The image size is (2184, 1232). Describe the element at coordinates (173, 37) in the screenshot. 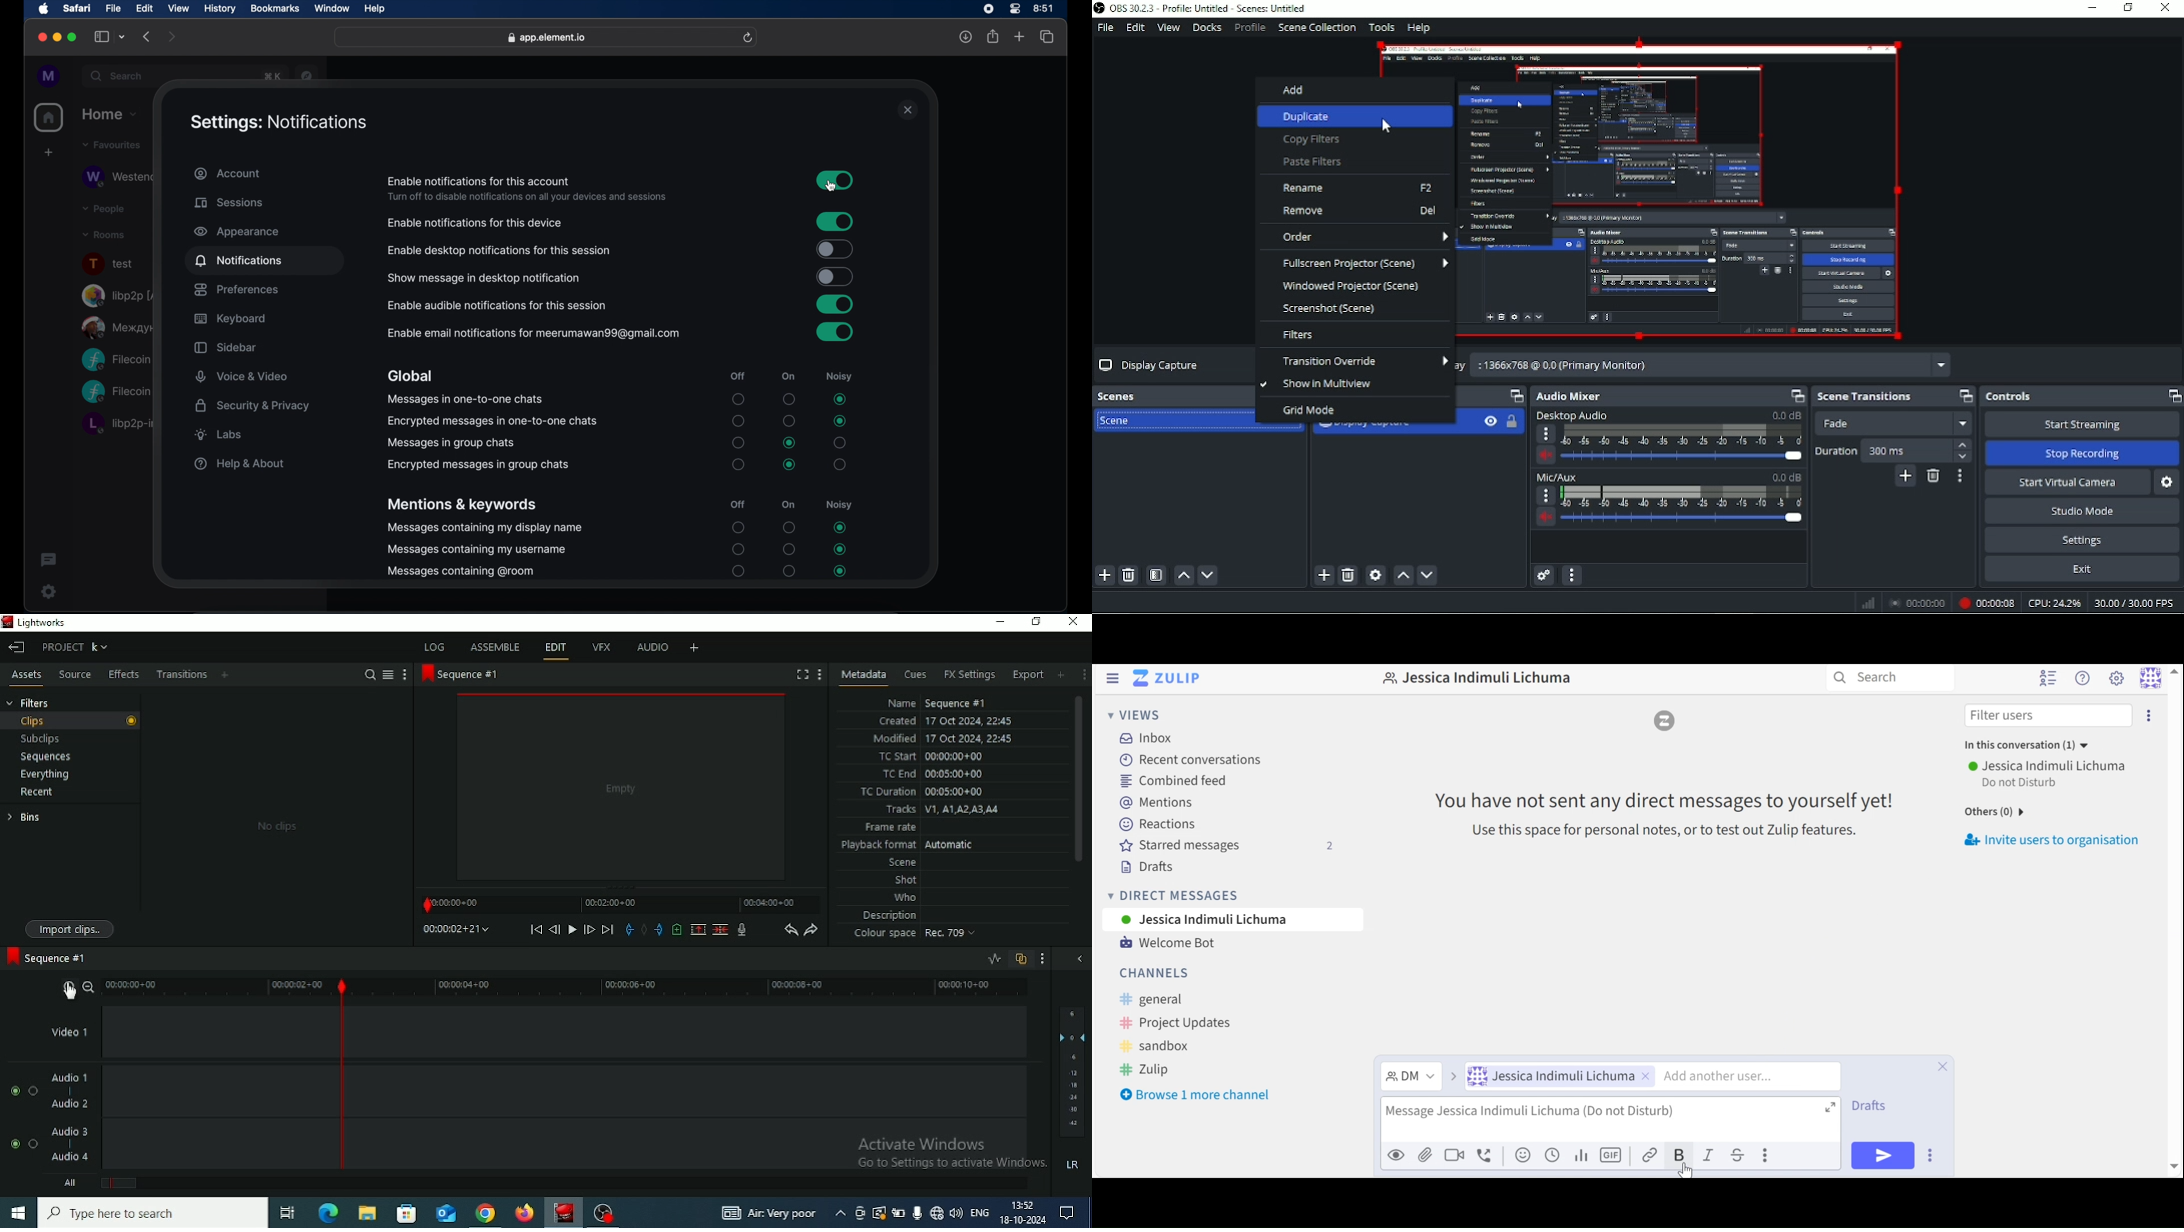

I see `forward` at that location.